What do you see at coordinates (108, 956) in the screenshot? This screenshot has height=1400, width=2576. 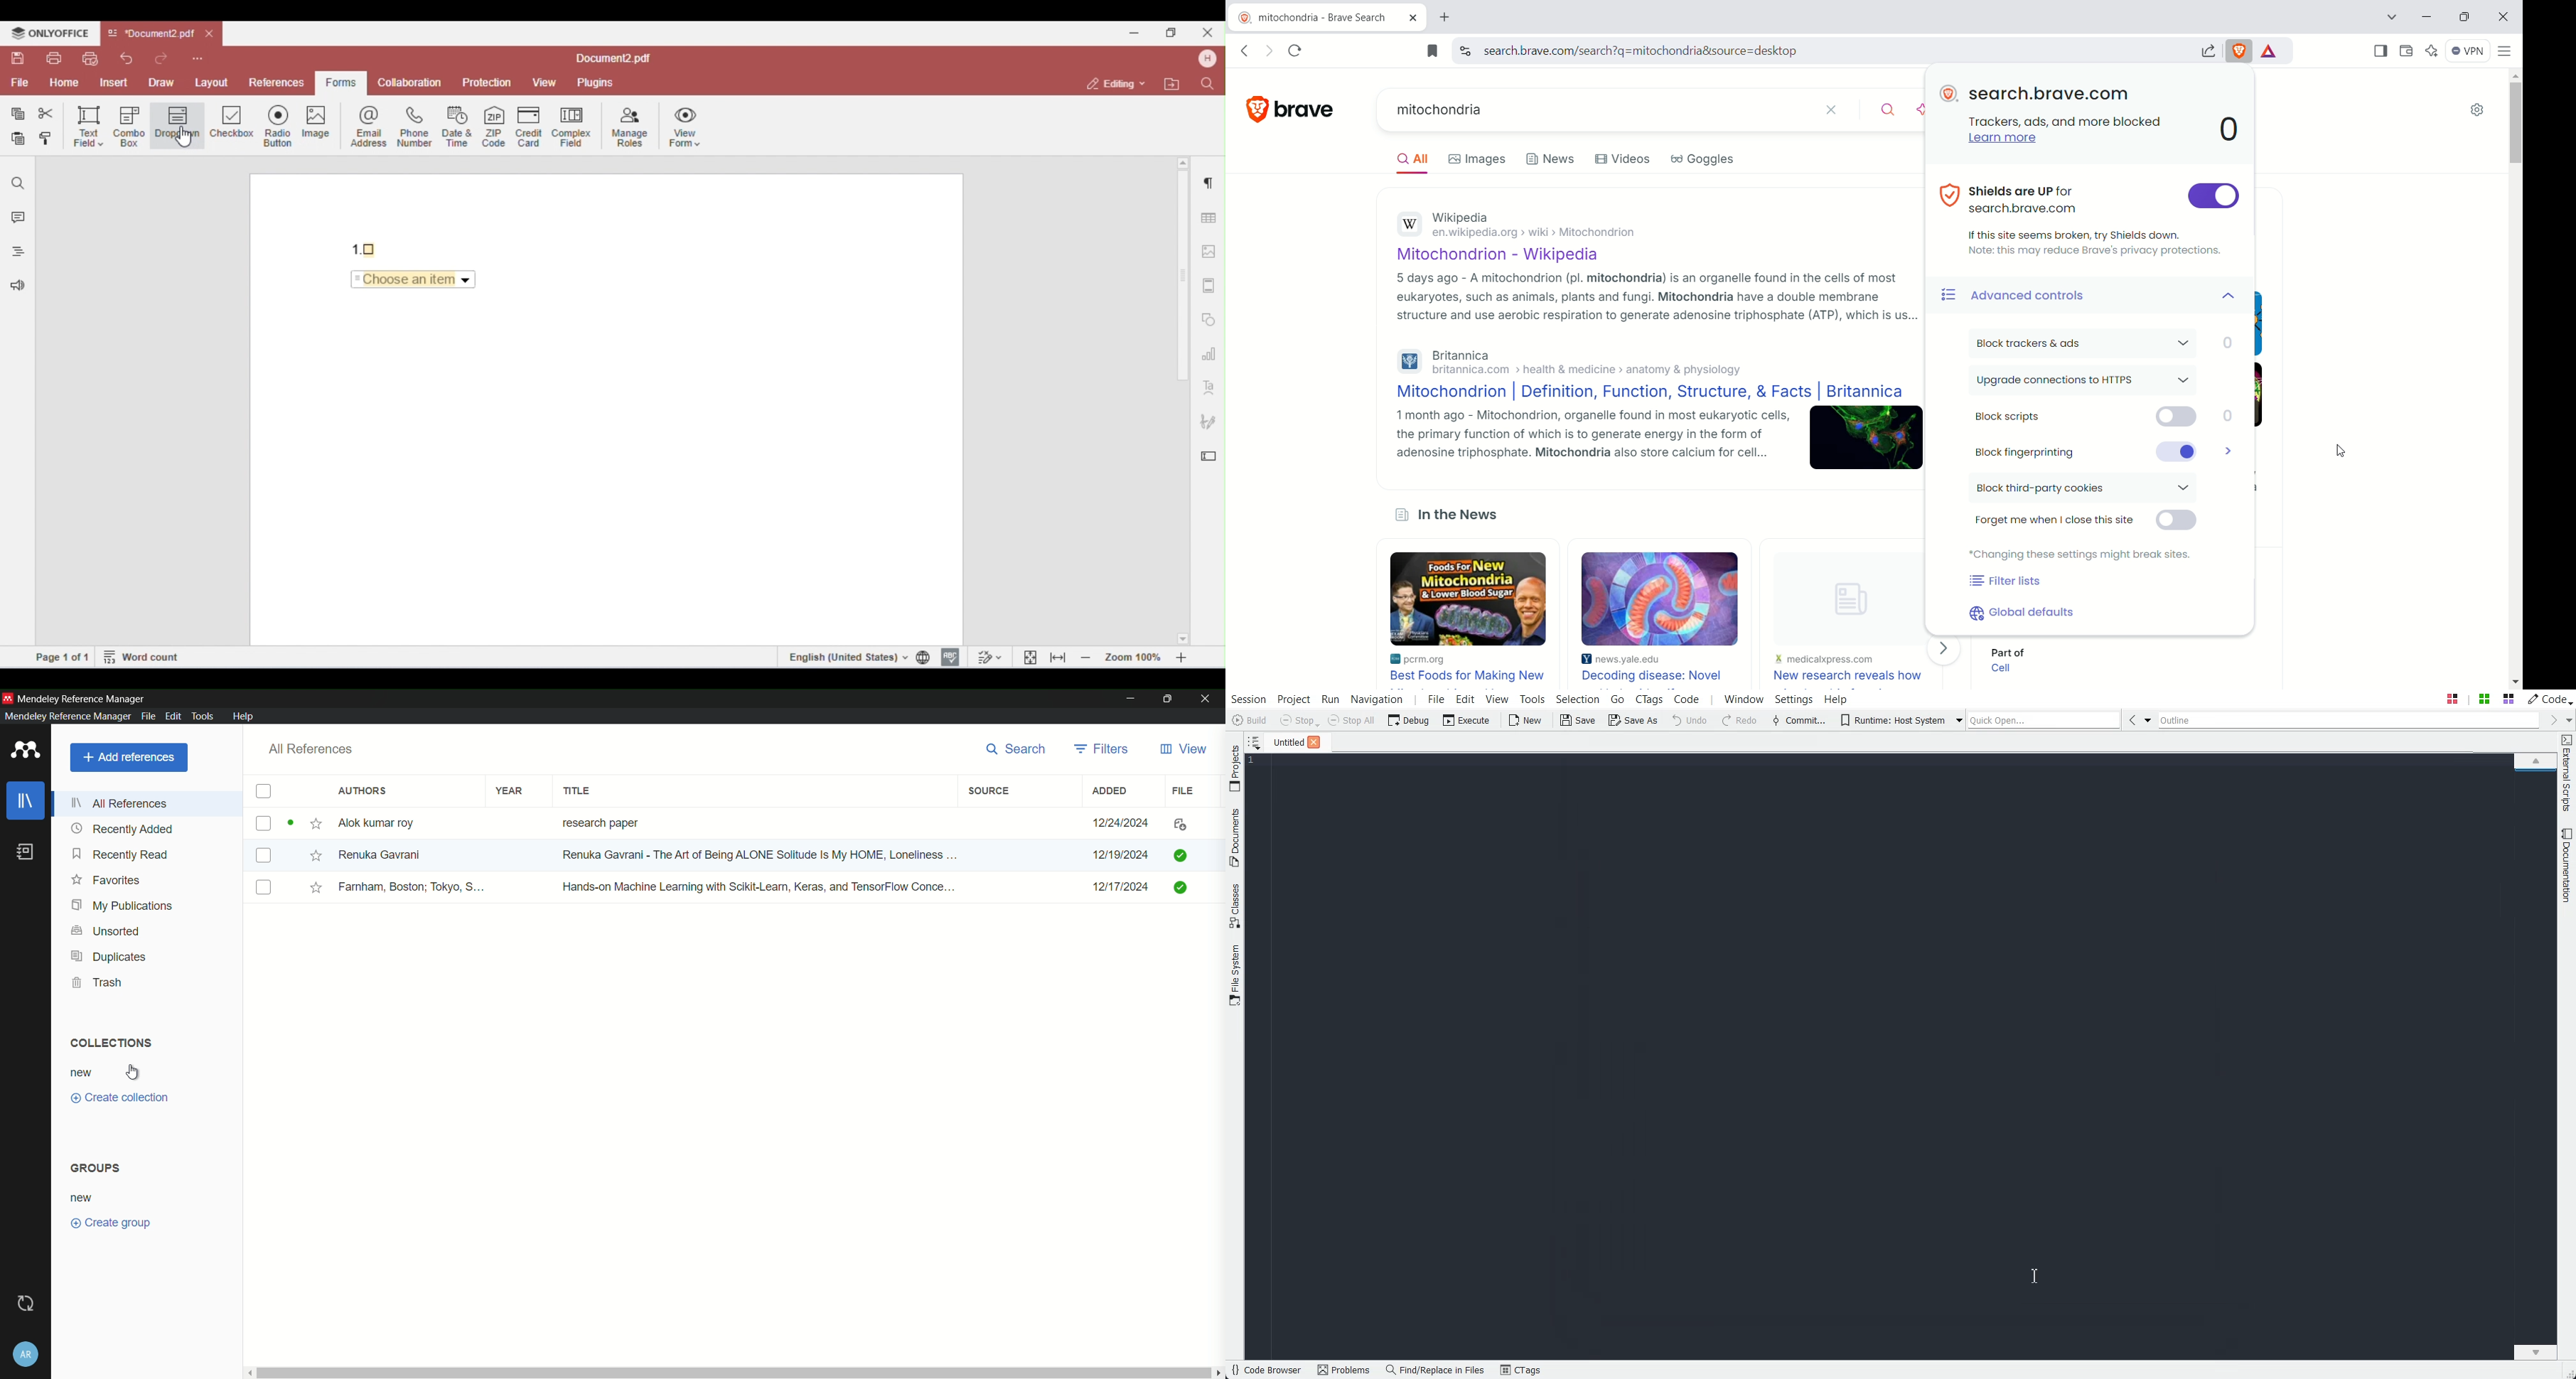 I see `duplicates` at bounding box center [108, 956].